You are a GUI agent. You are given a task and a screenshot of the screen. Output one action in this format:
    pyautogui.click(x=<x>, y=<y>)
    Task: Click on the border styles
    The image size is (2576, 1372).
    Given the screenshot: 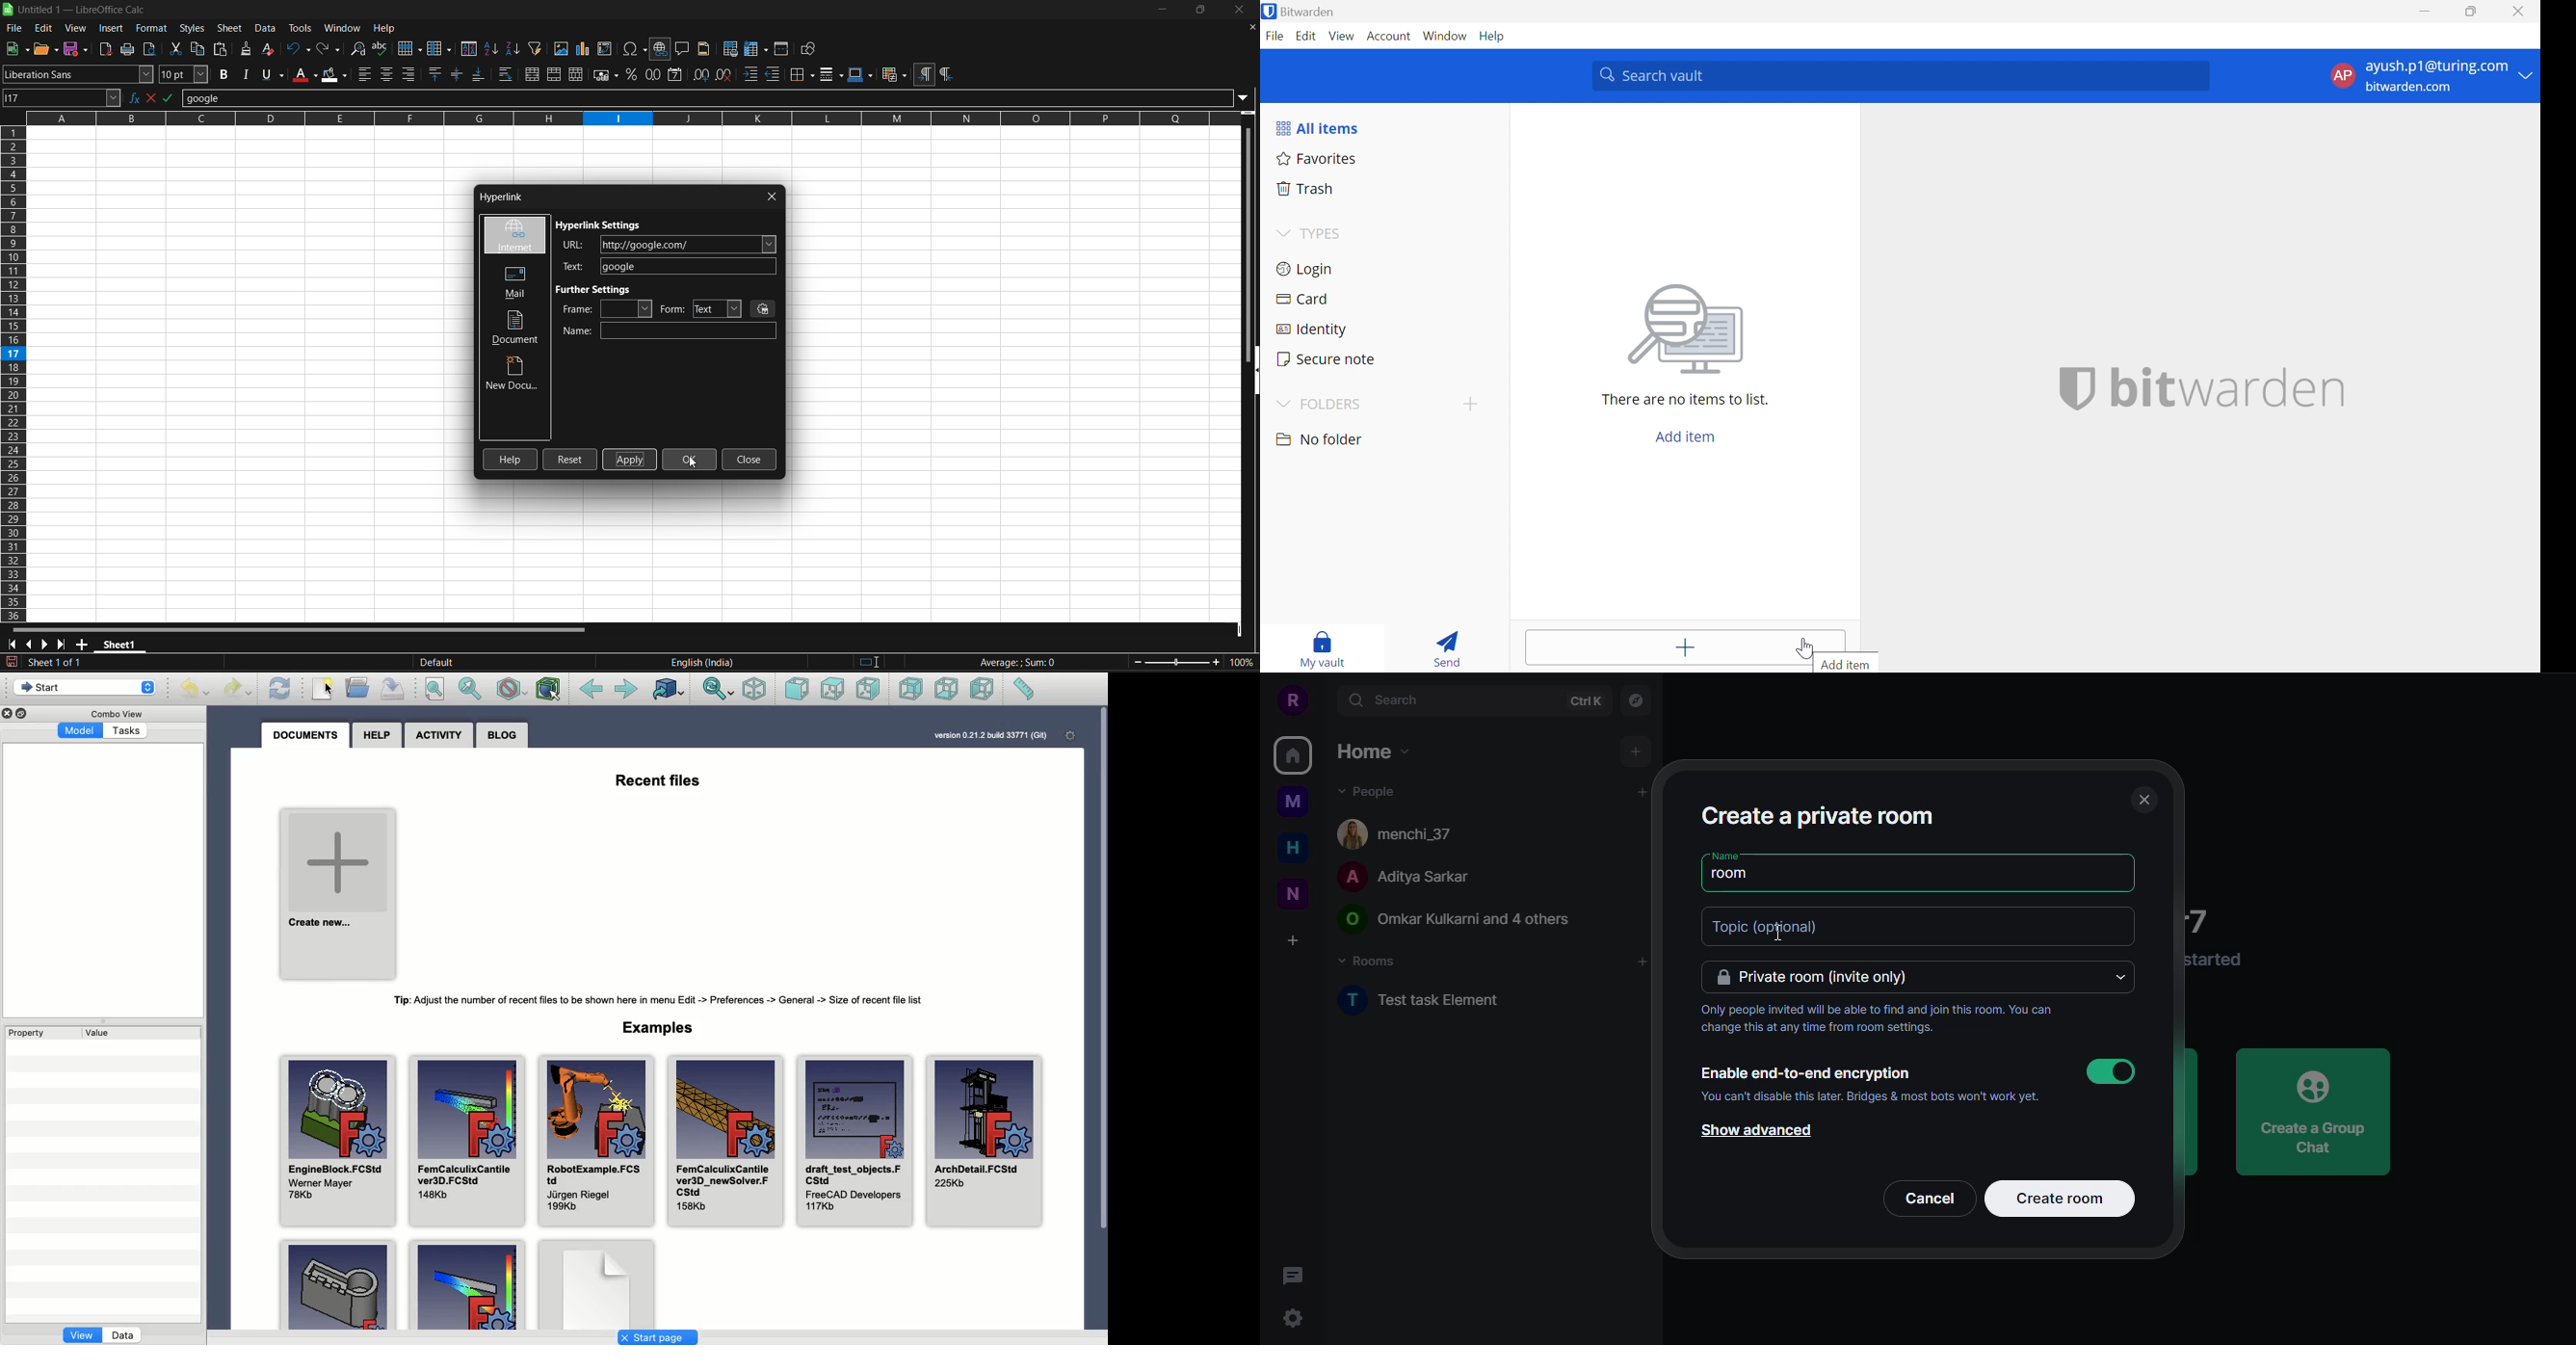 What is the action you would take?
    pyautogui.click(x=832, y=74)
    